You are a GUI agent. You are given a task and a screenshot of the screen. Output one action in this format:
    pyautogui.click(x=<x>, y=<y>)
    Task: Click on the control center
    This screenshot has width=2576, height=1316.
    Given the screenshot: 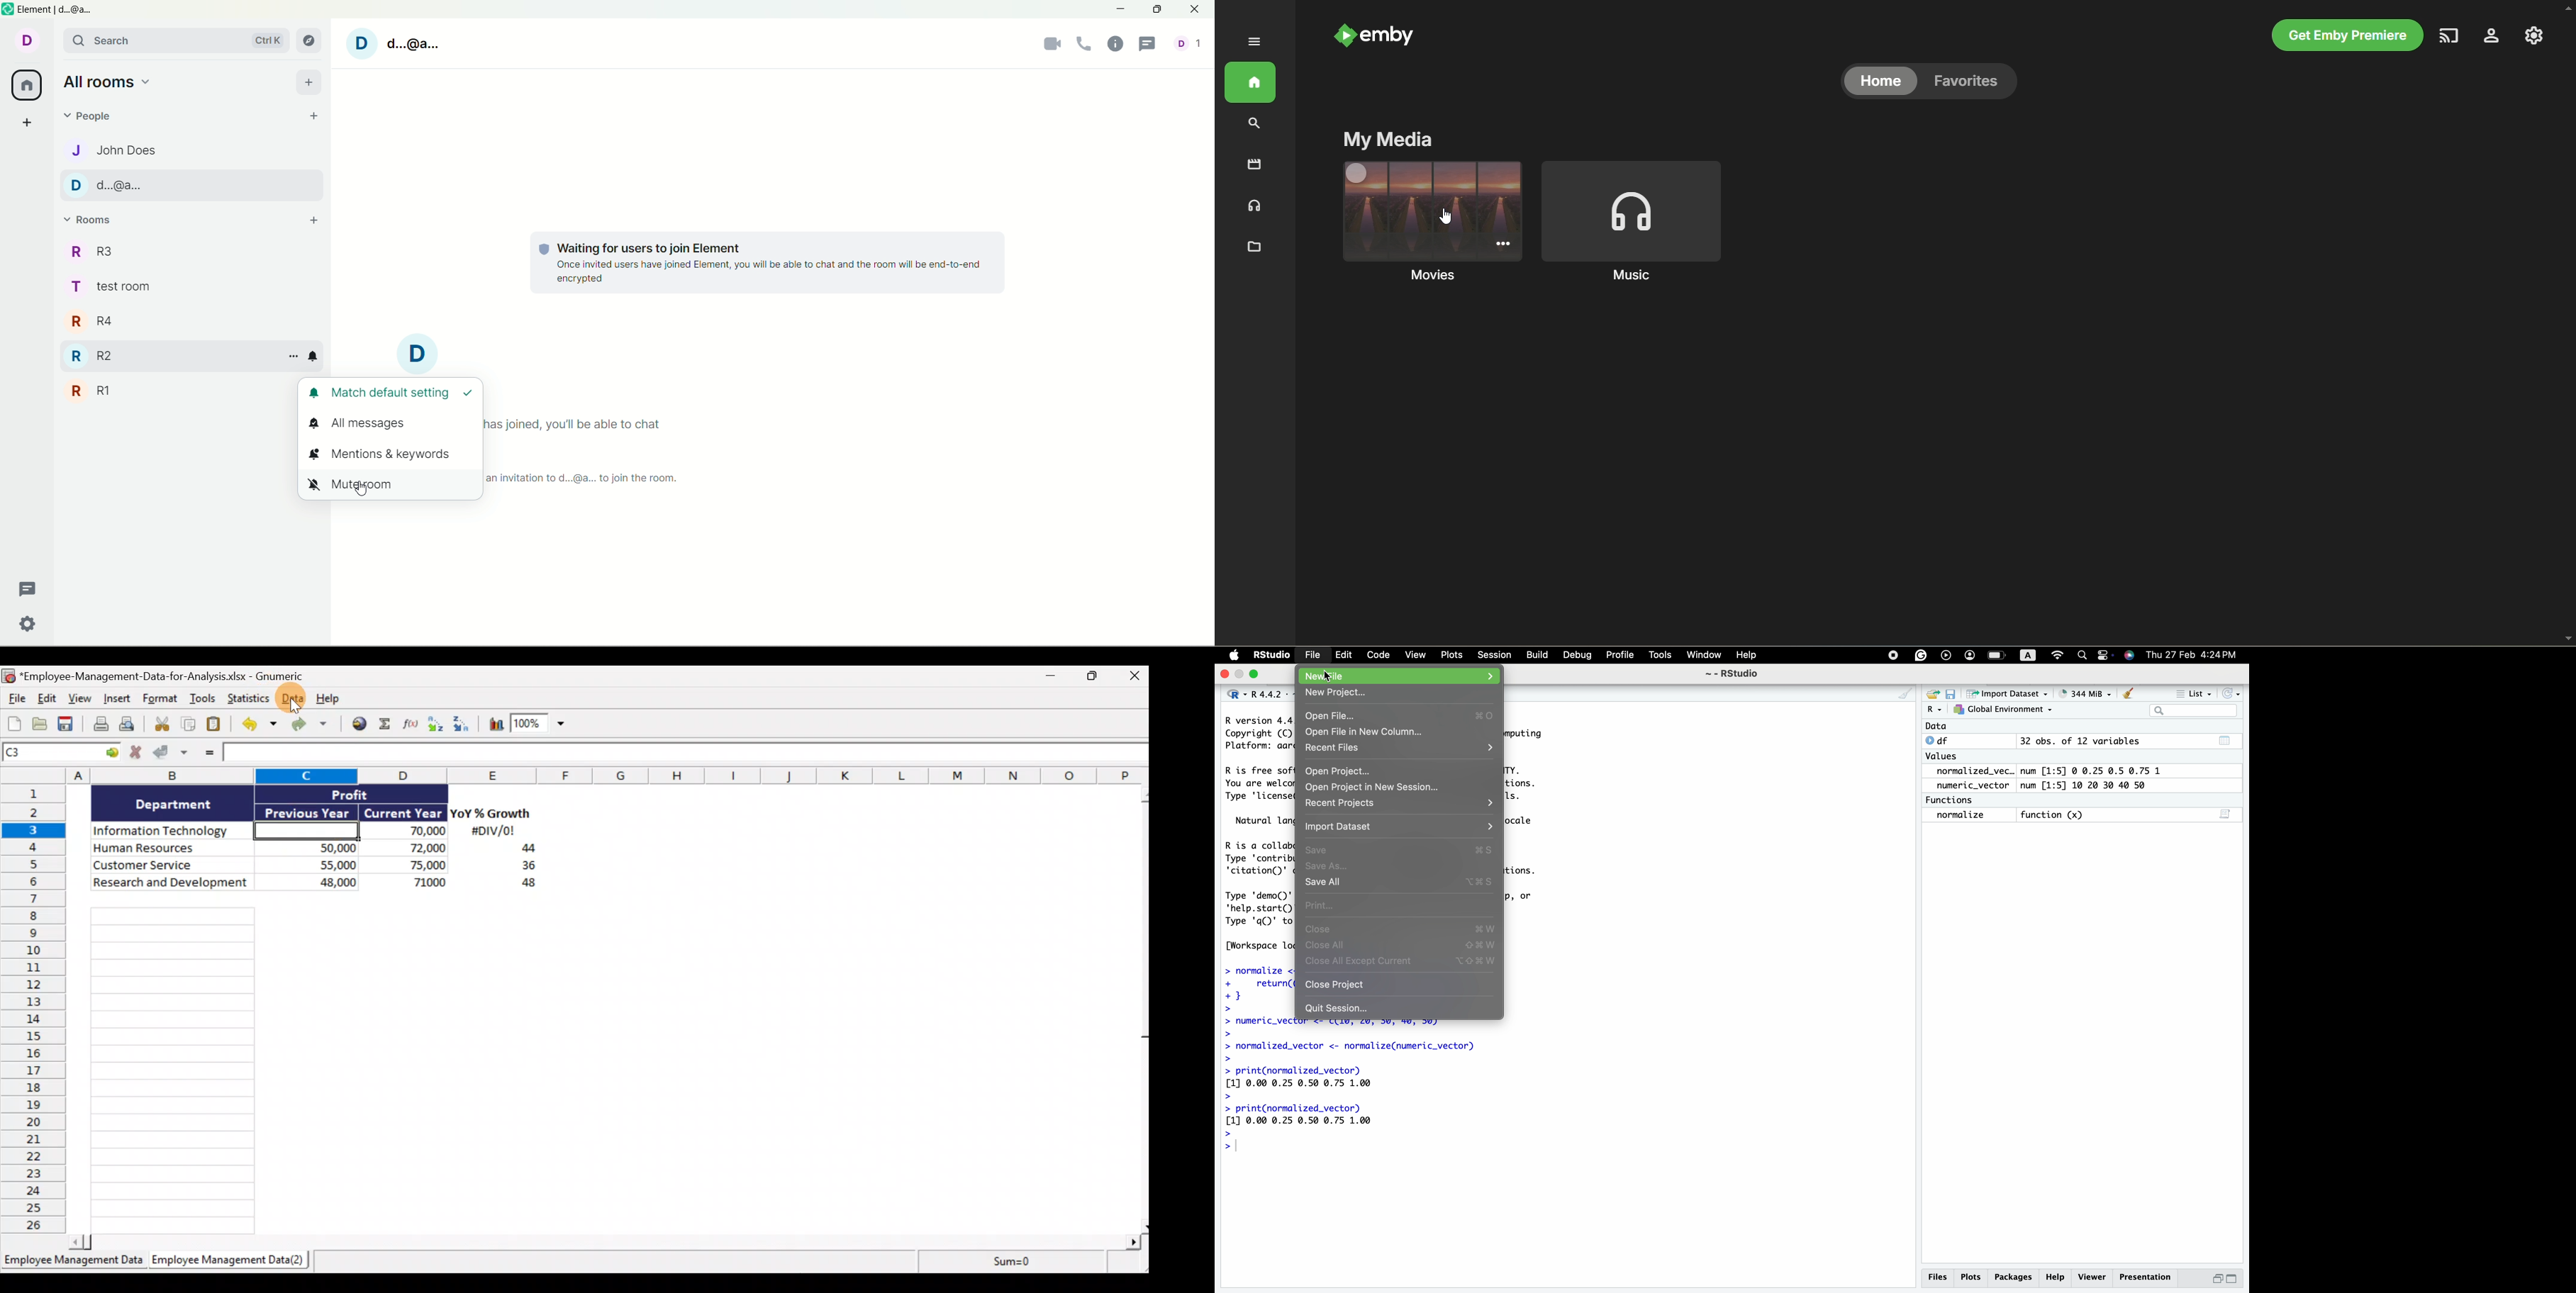 What is the action you would take?
    pyautogui.click(x=1893, y=655)
    